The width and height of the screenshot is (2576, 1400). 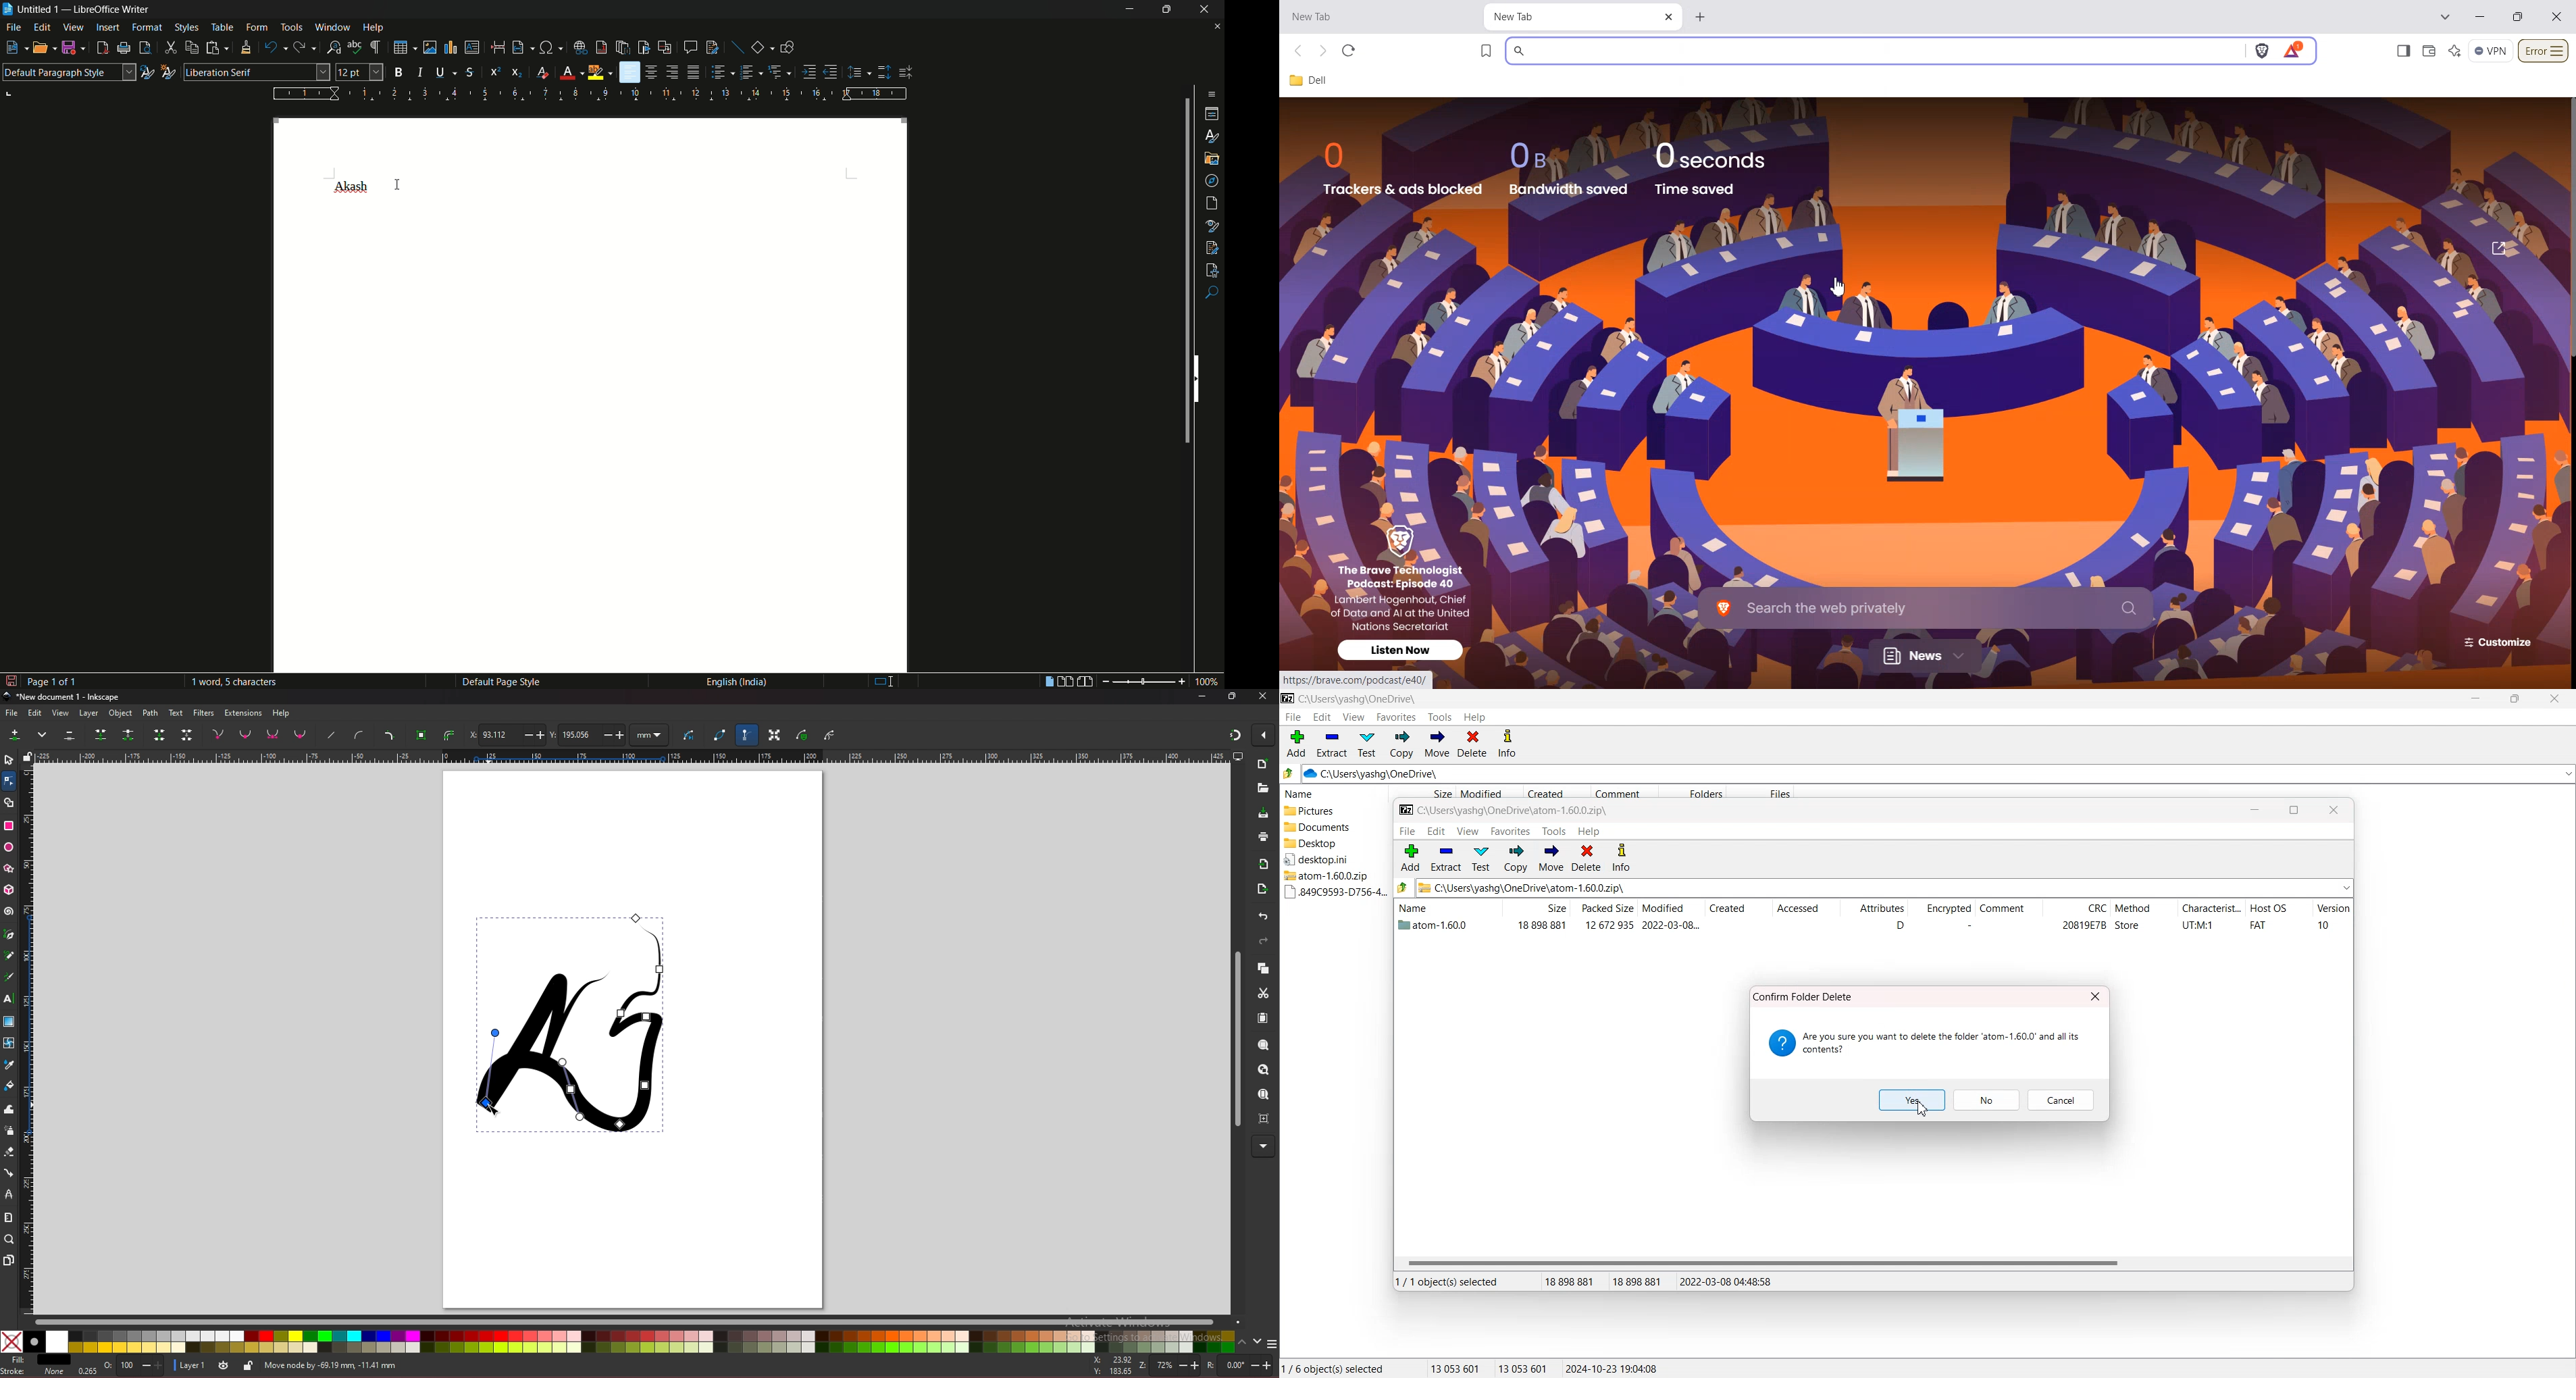 I want to click on sidebar settings, so click(x=1209, y=94).